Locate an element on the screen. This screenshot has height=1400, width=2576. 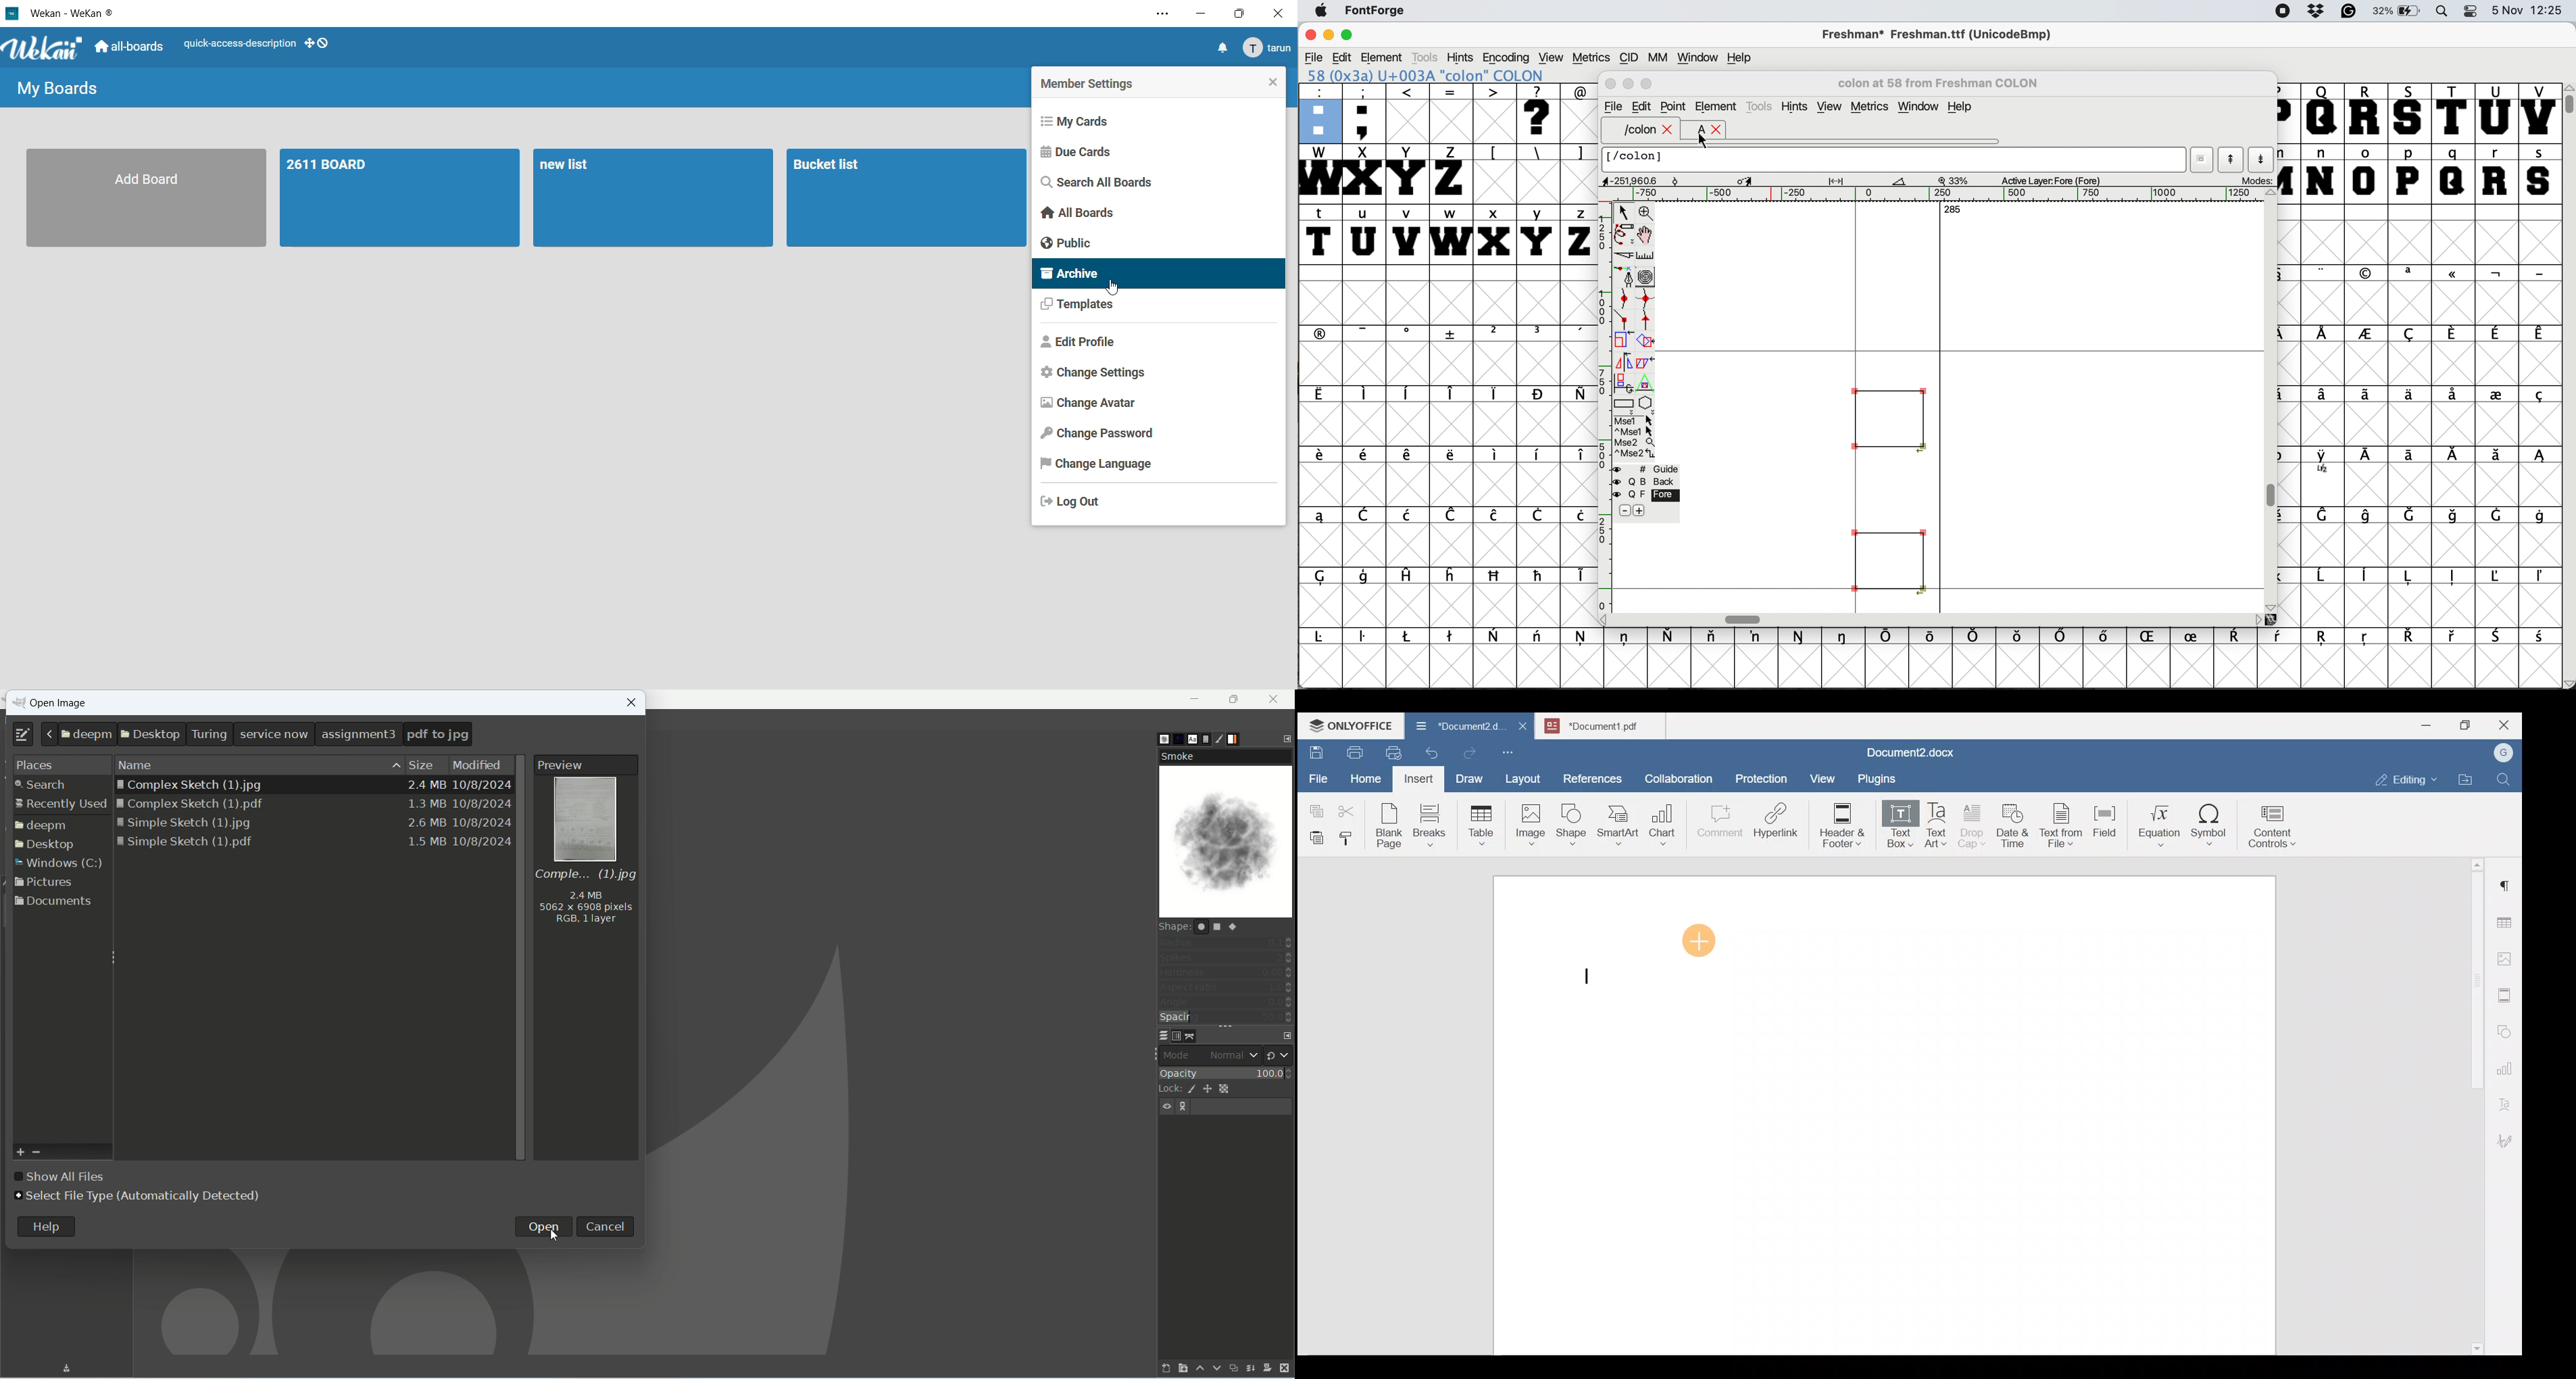
earch is located at coordinates (54, 785).